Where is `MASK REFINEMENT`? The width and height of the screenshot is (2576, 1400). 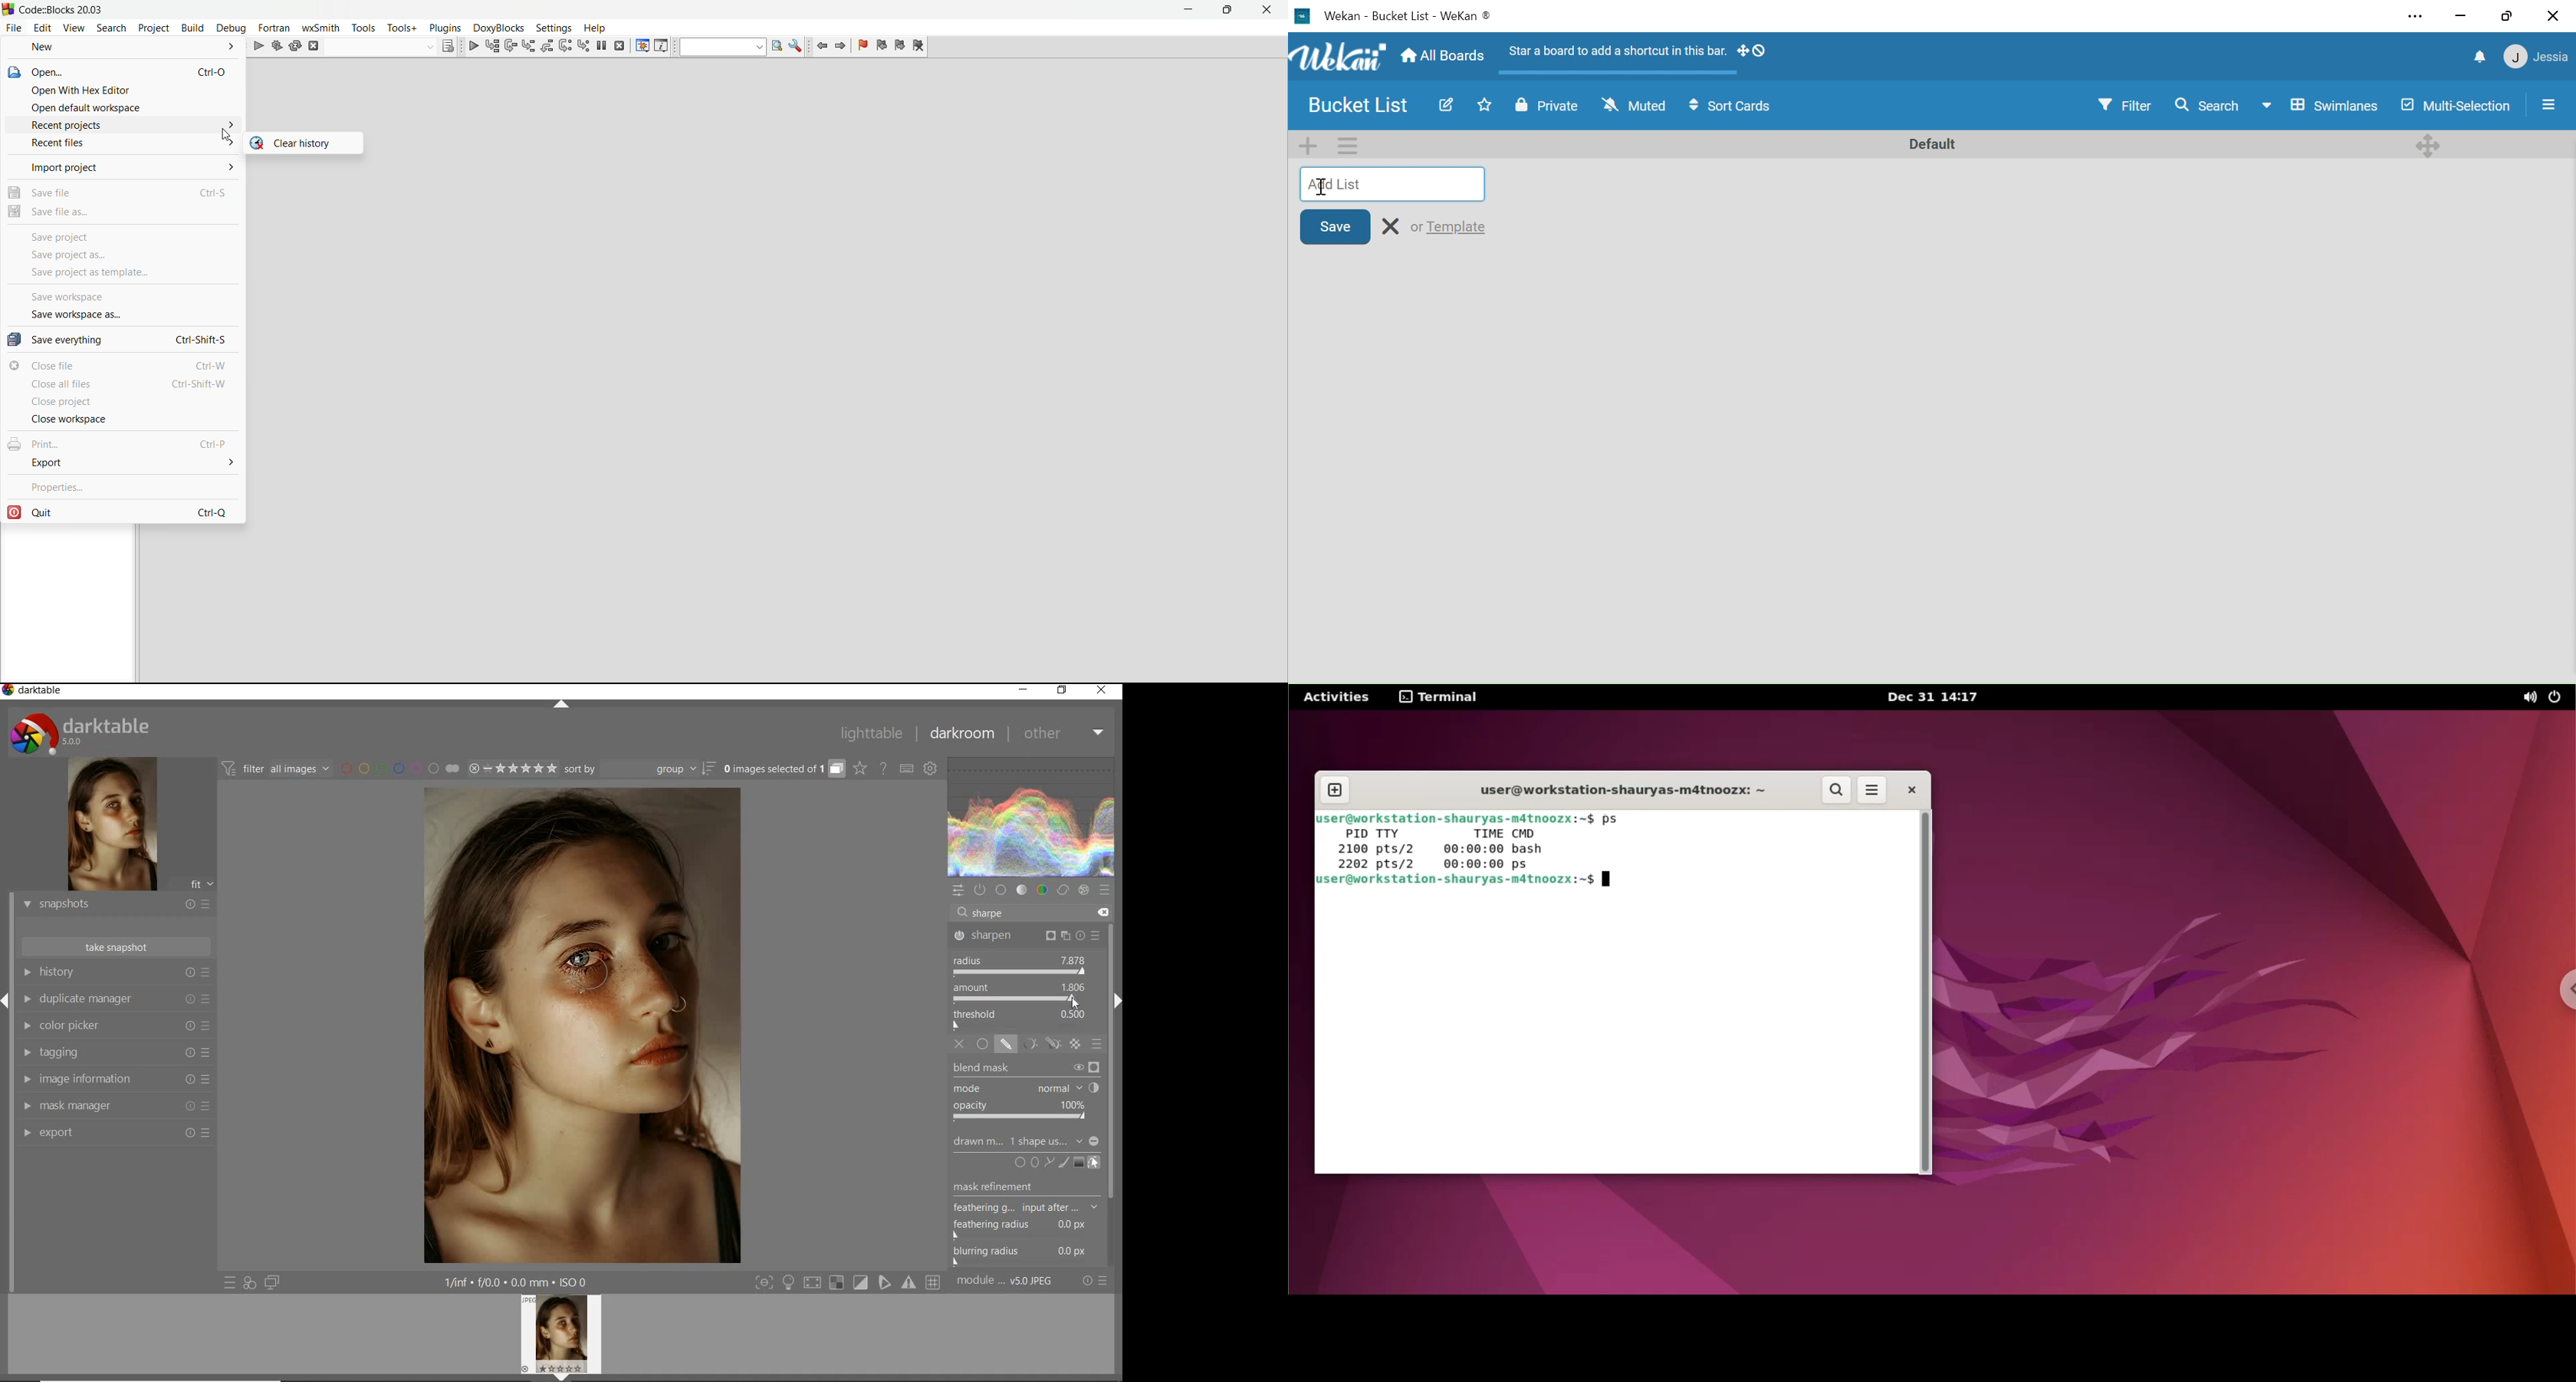 MASK REFINEMENT is located at coordinates (1023, 1187).